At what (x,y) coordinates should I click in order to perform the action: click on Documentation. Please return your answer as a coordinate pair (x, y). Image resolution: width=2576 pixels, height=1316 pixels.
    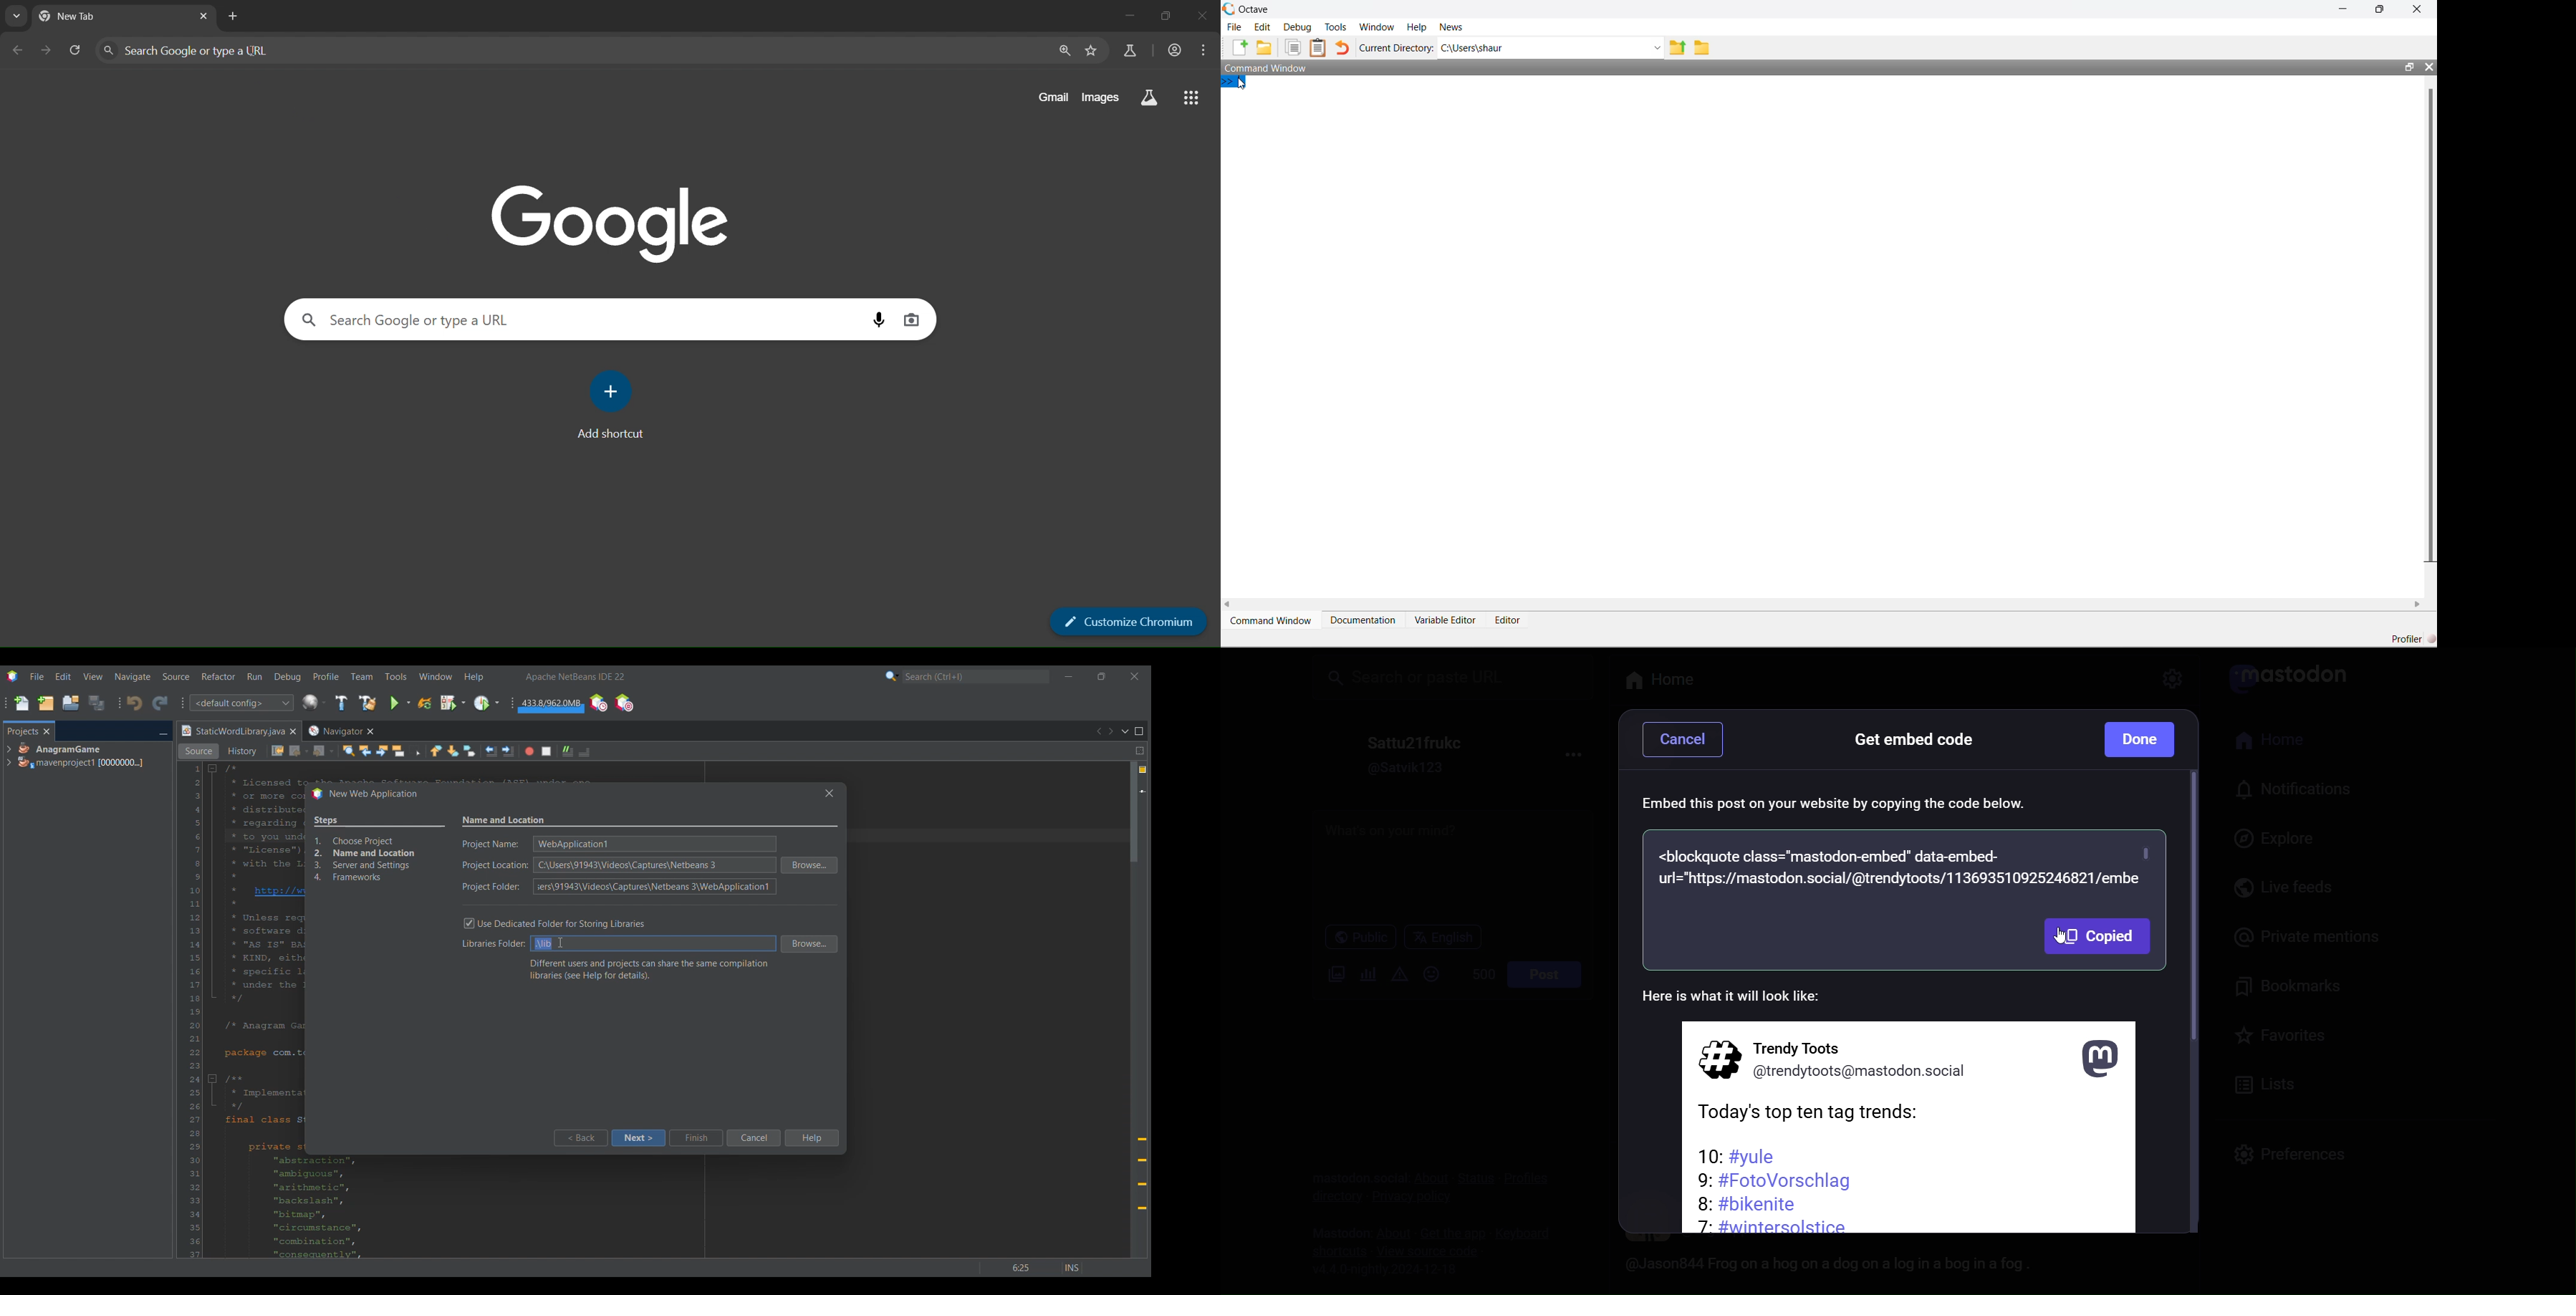
    Looking at the image, I should click on (1363, 620).